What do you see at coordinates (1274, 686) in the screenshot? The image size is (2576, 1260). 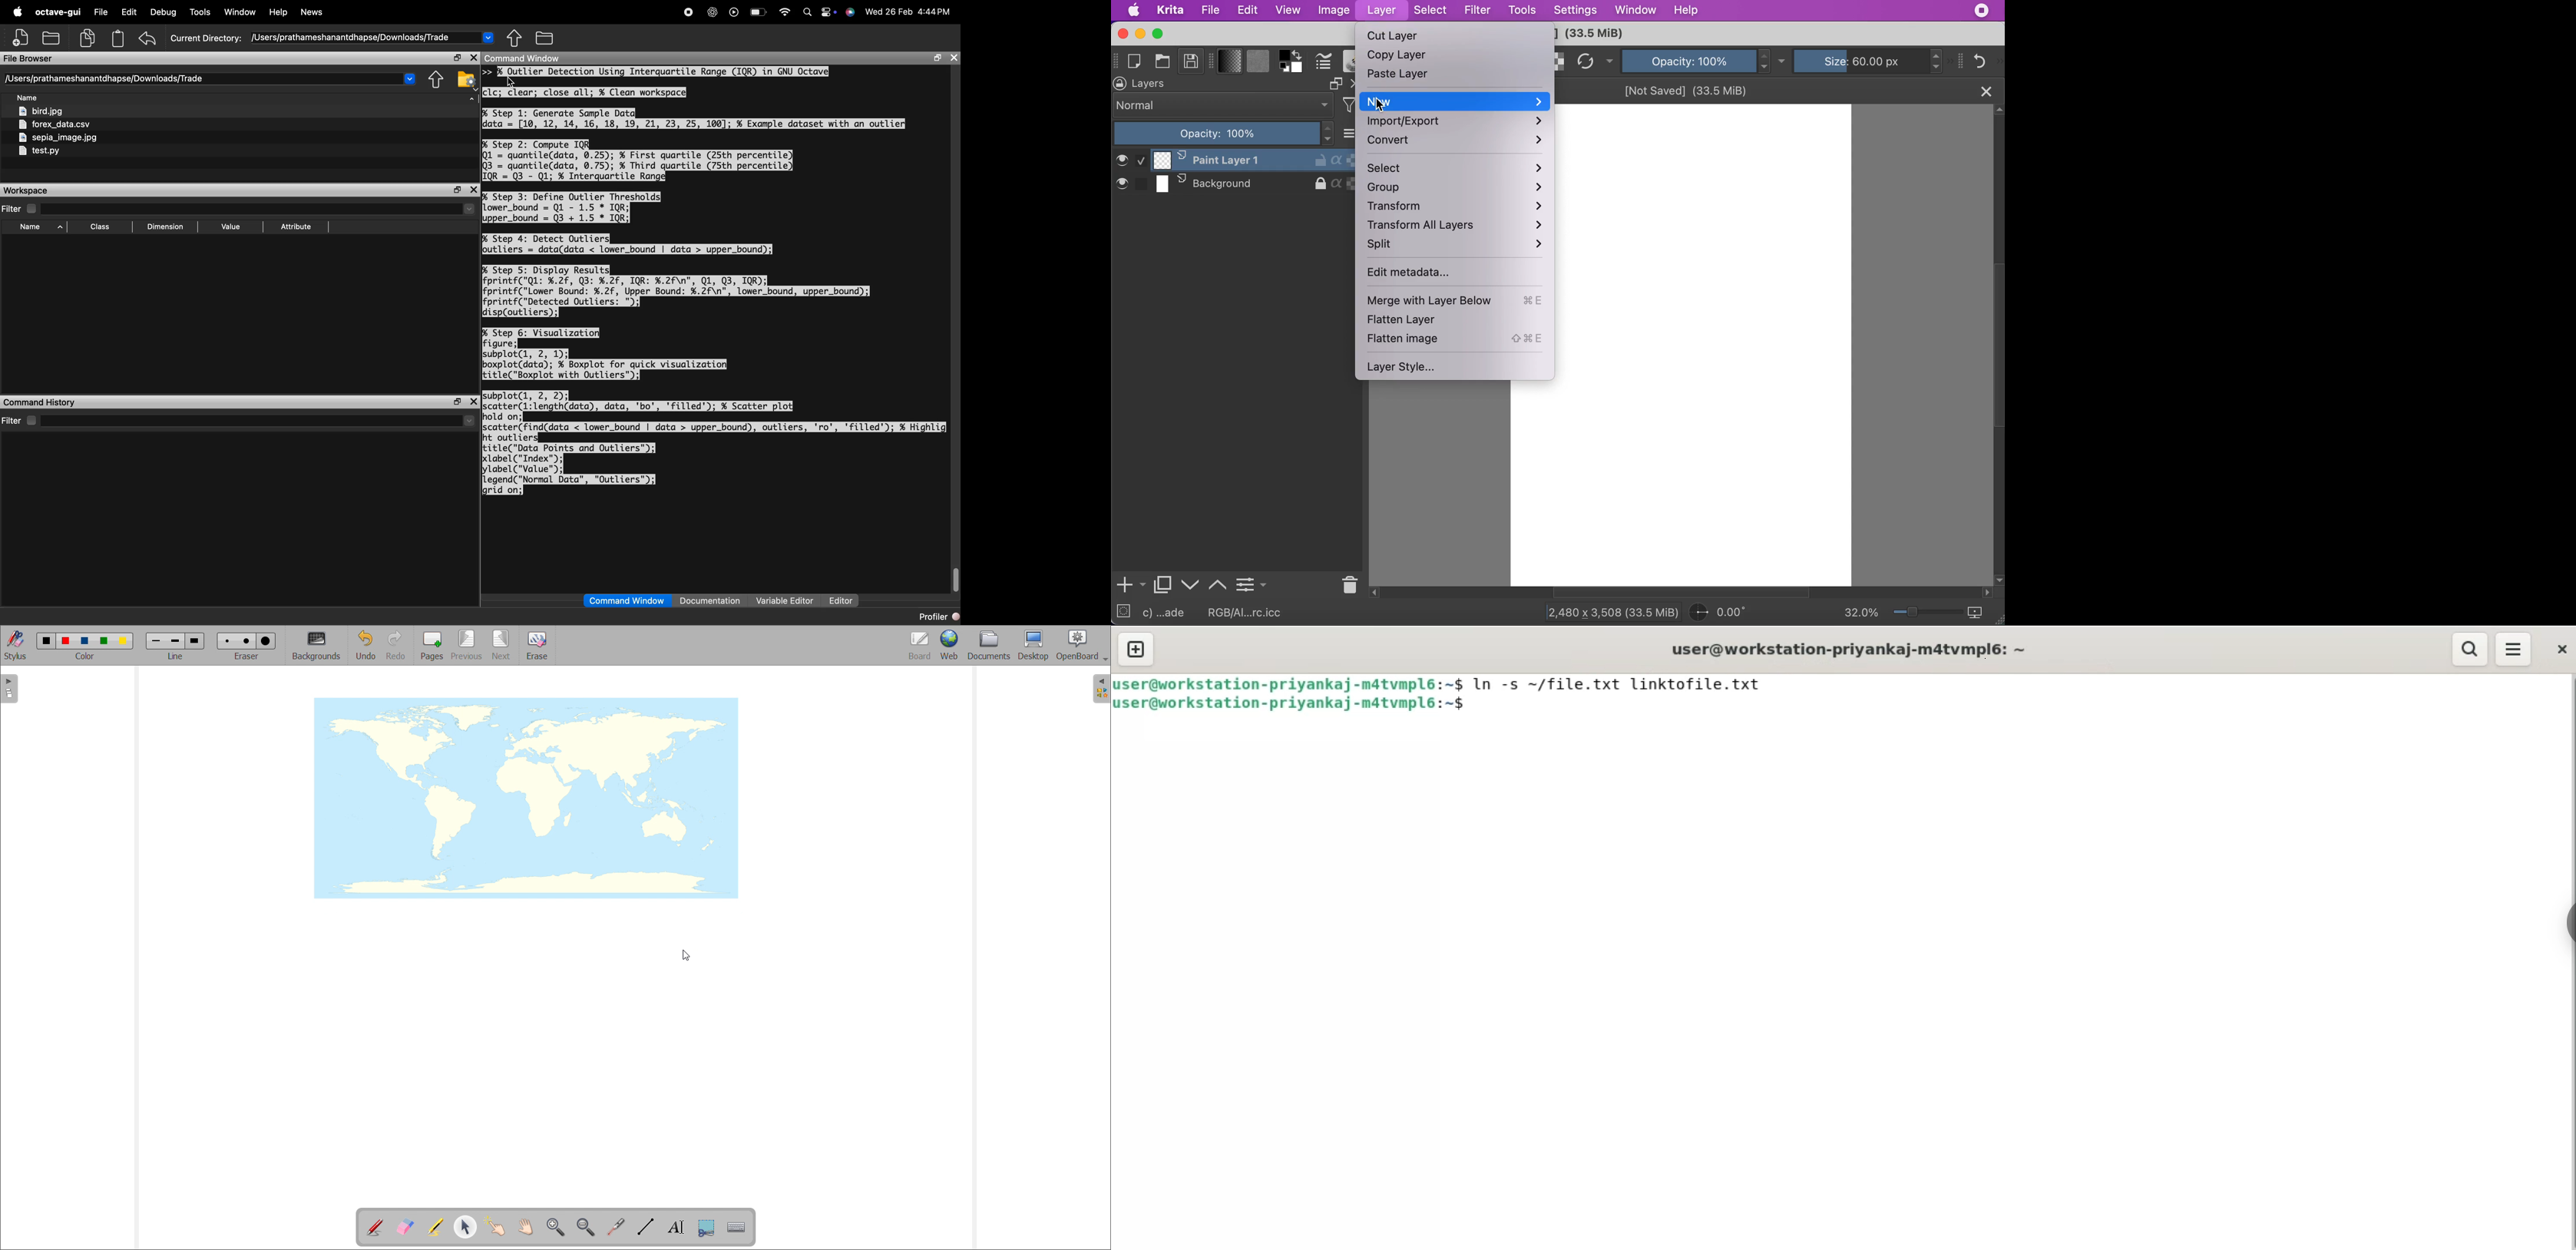 I see `user@workstation-priyankaj-m4tvmplé` at bounding box center [1274, 686].